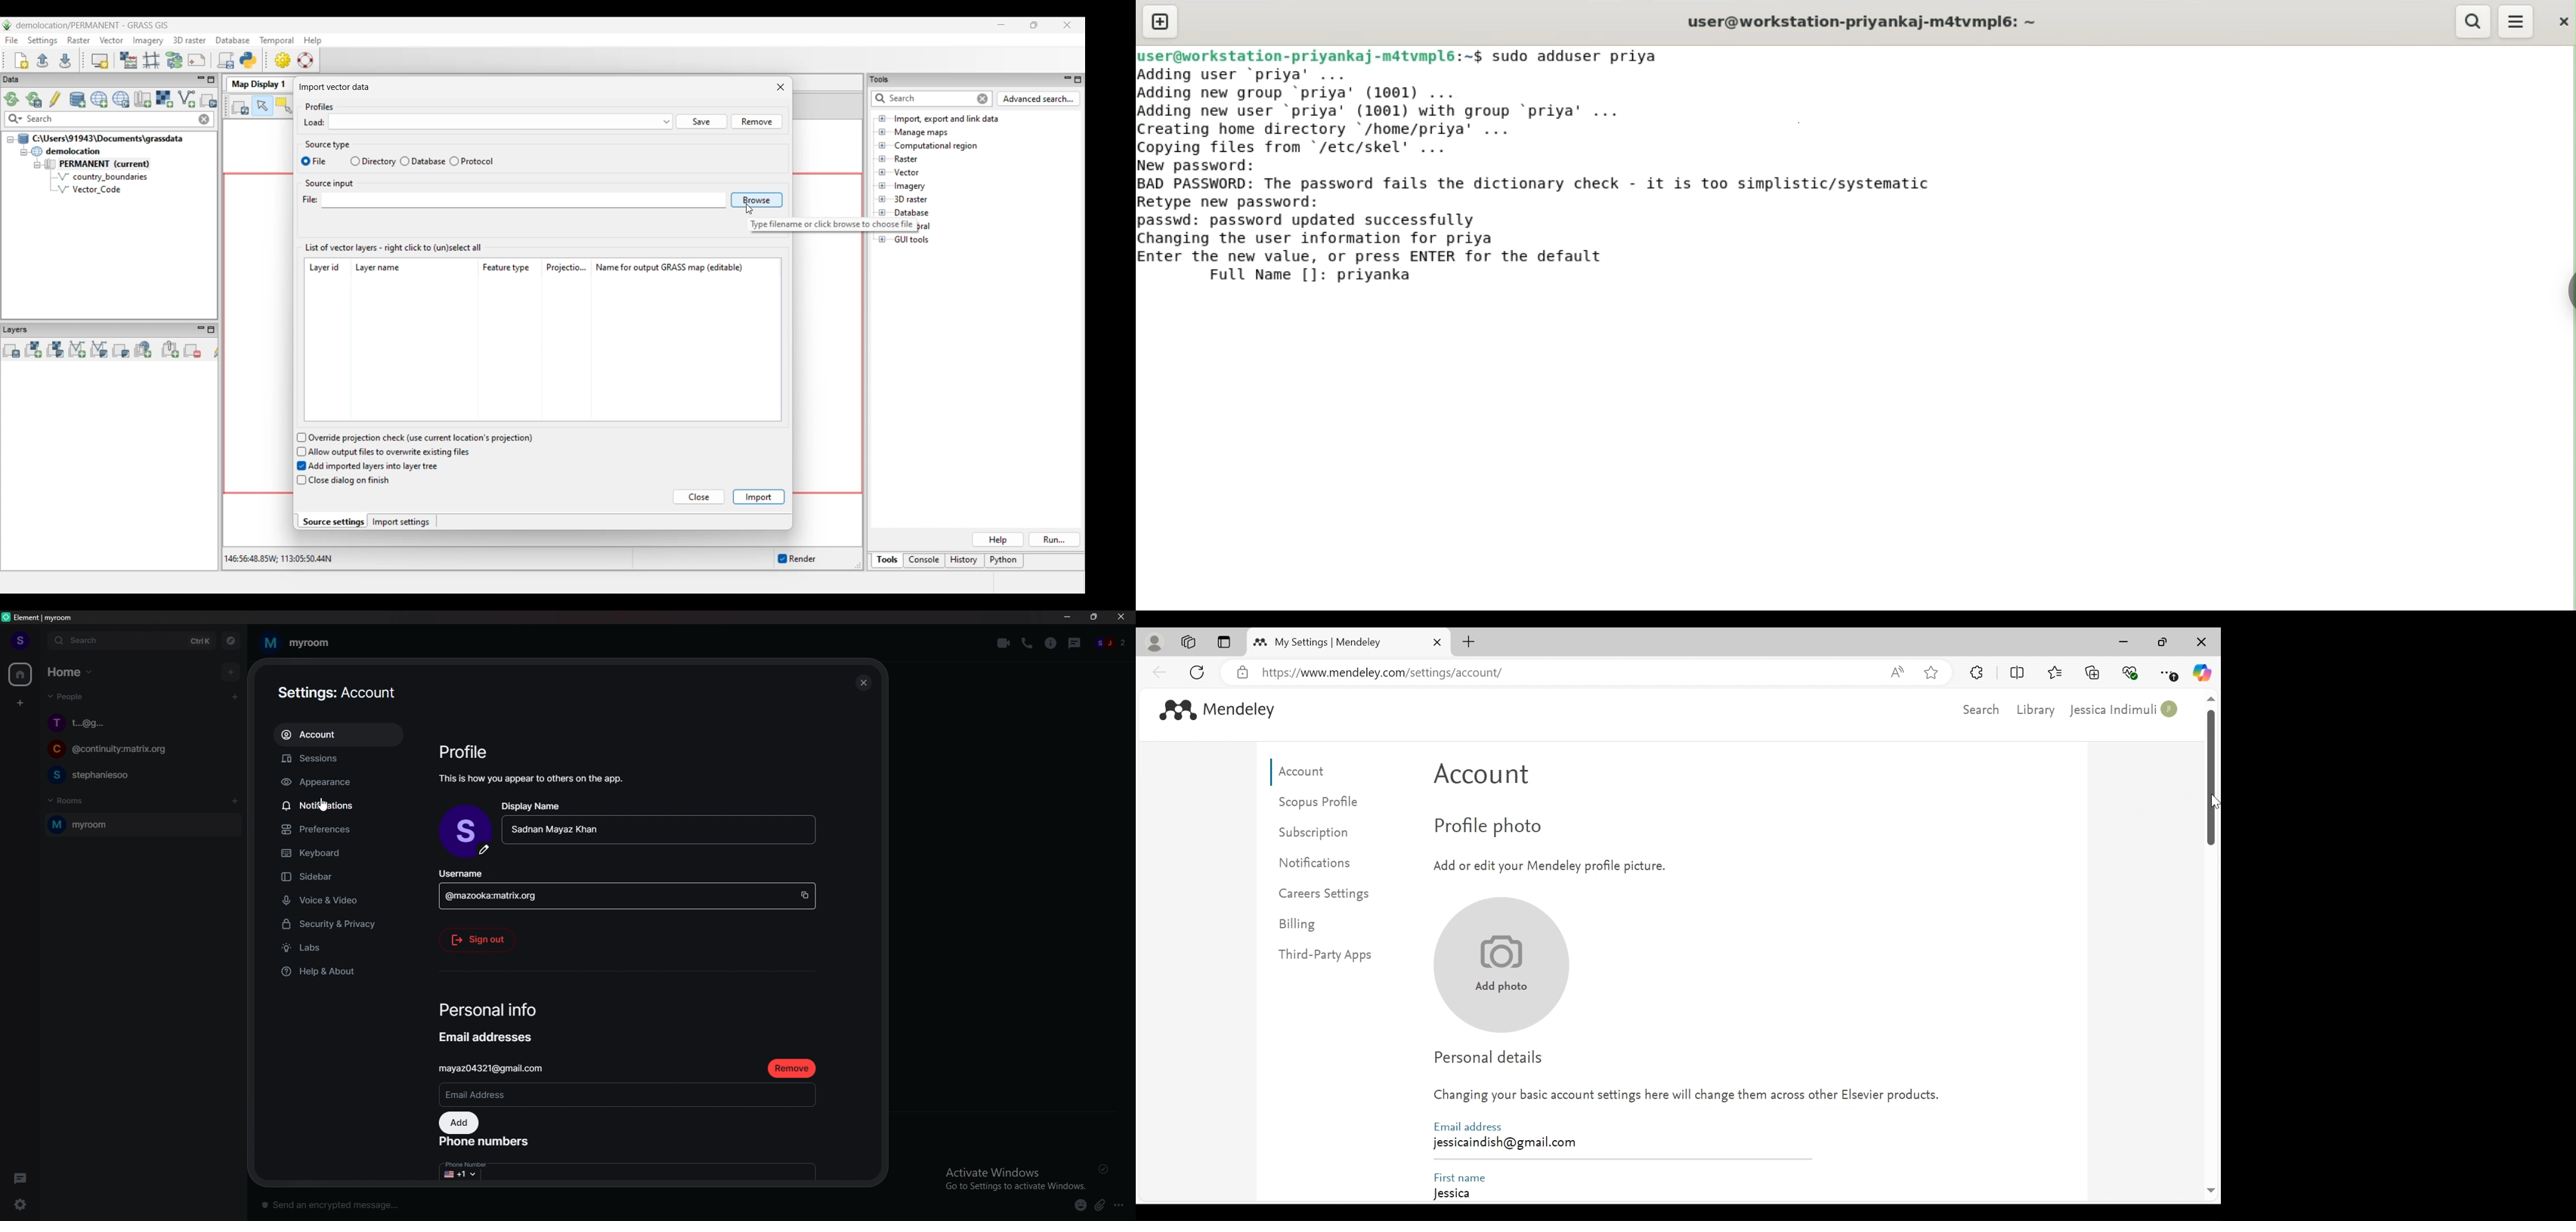 This screenshot has height=1232, width=2576. I want to click on https://www.mendeley.com/settings/account/, so click(1569, 673).